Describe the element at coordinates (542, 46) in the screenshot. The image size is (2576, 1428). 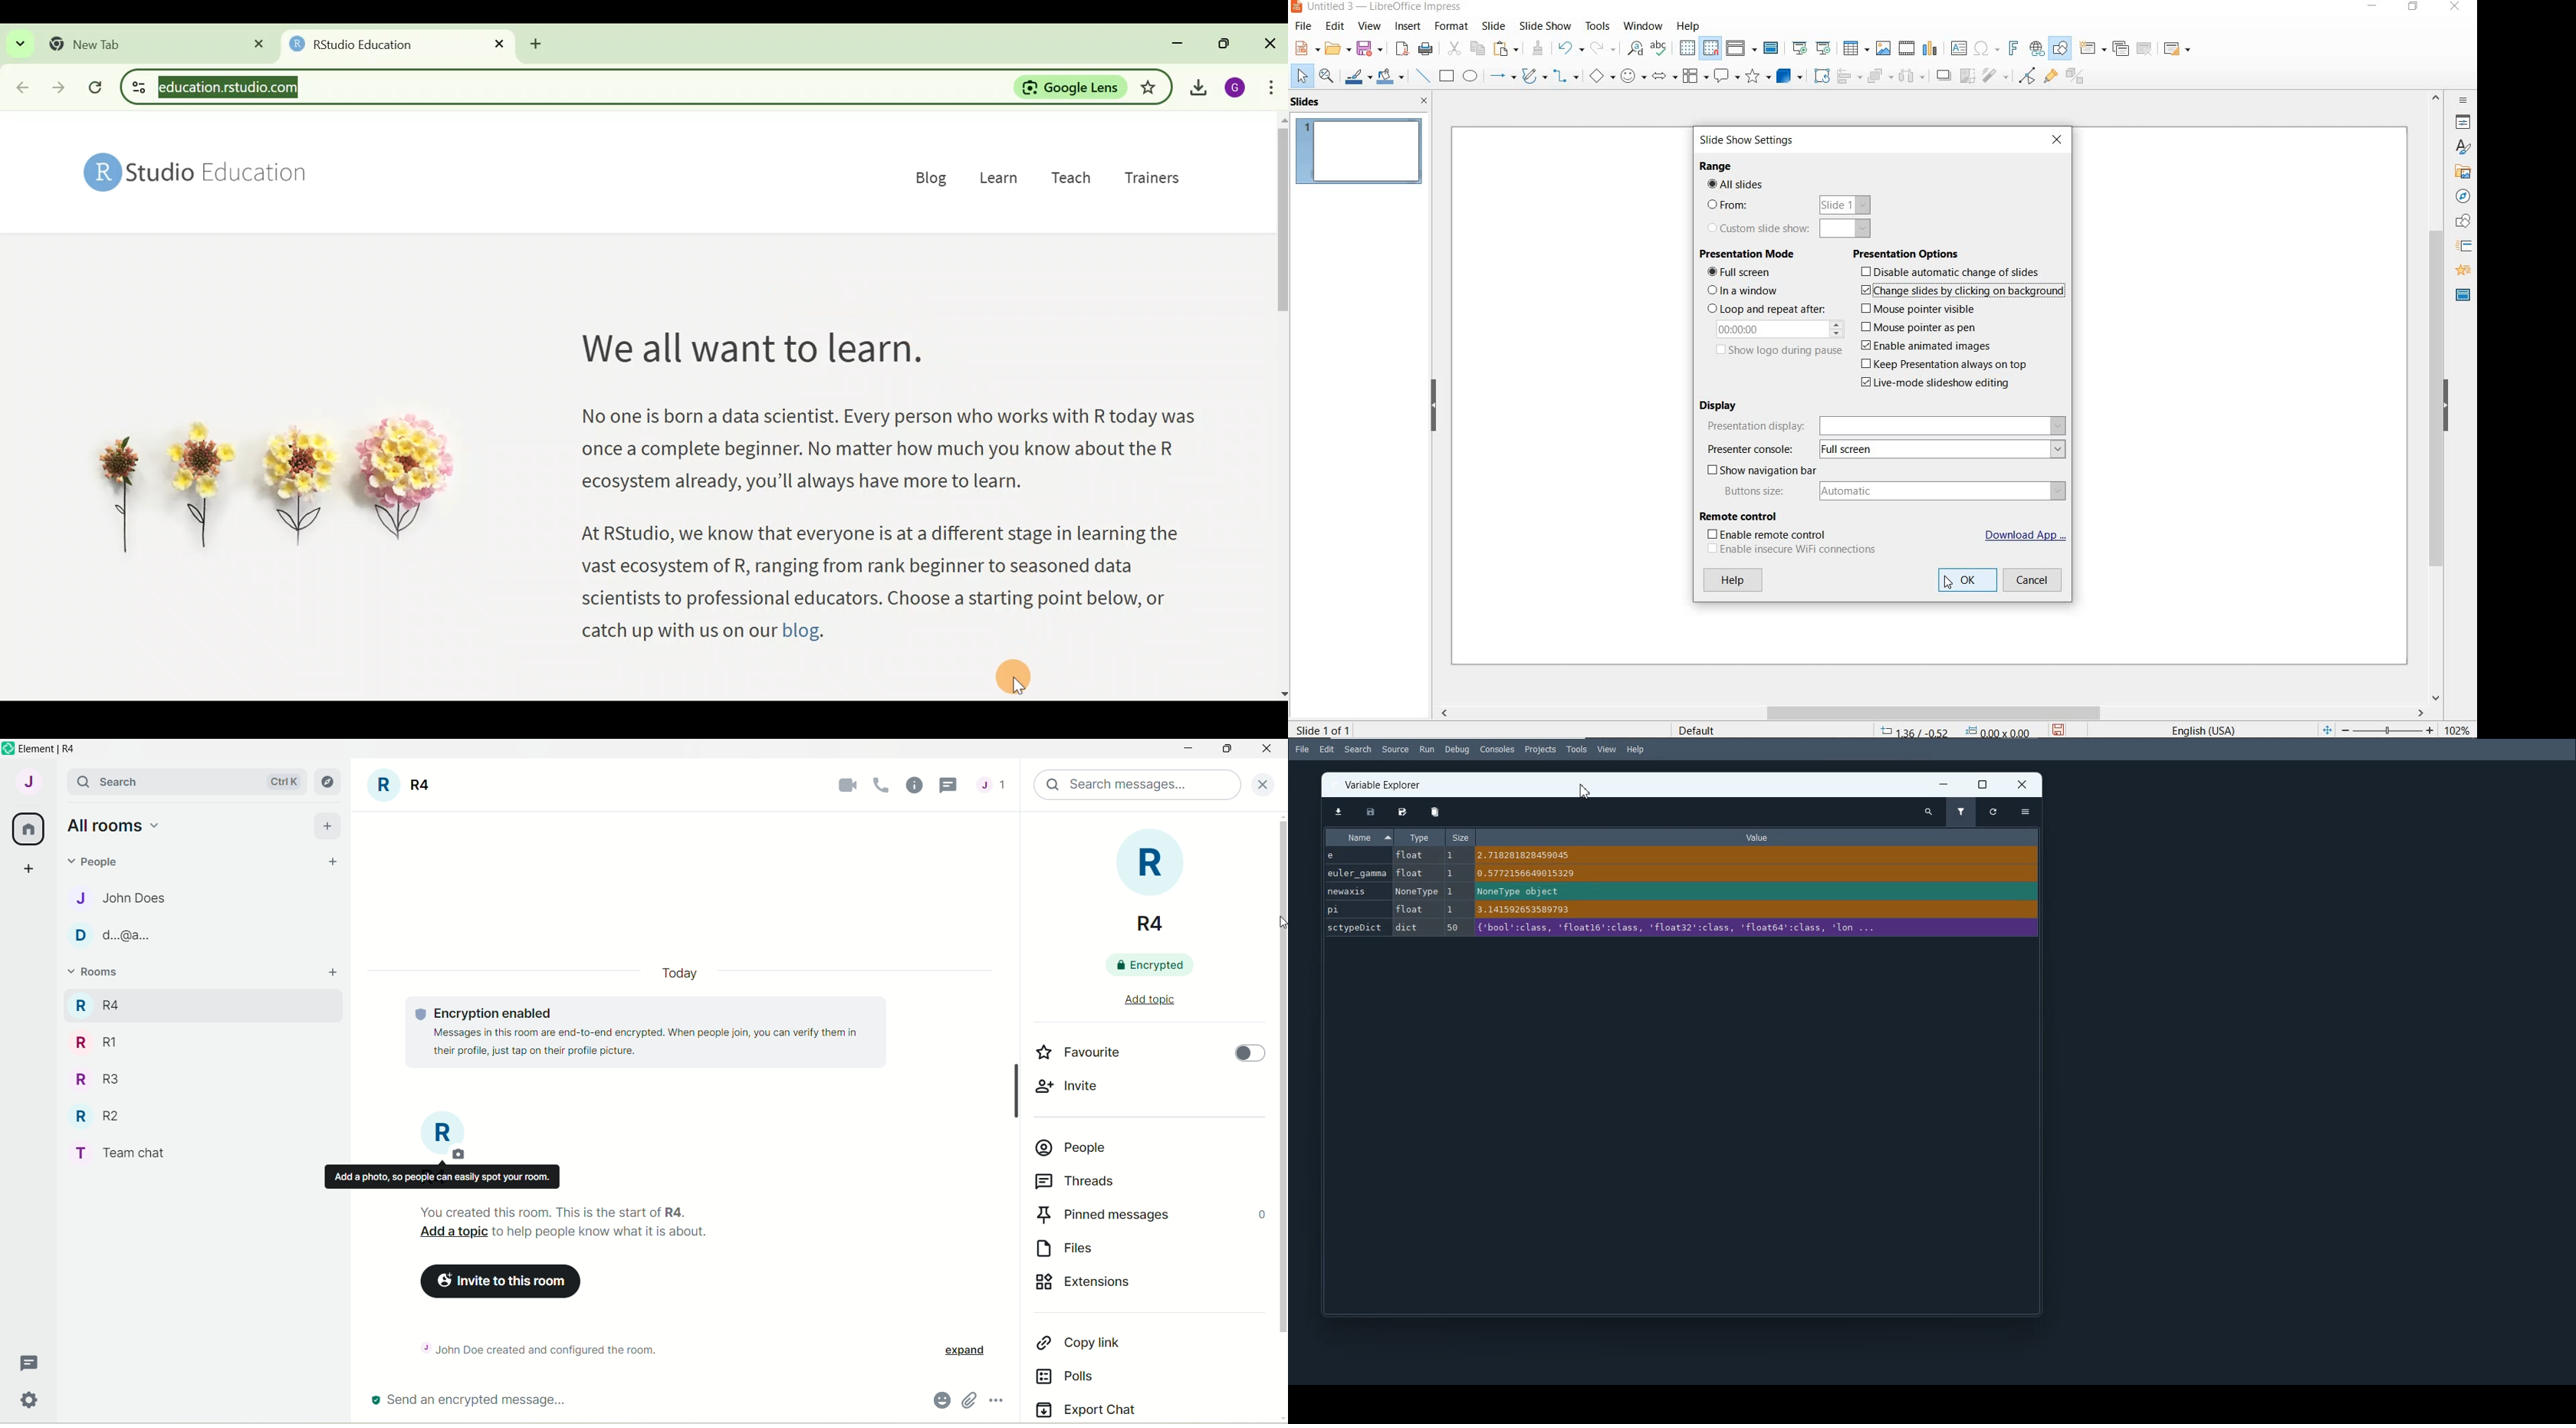
I see `New tab` at that location.